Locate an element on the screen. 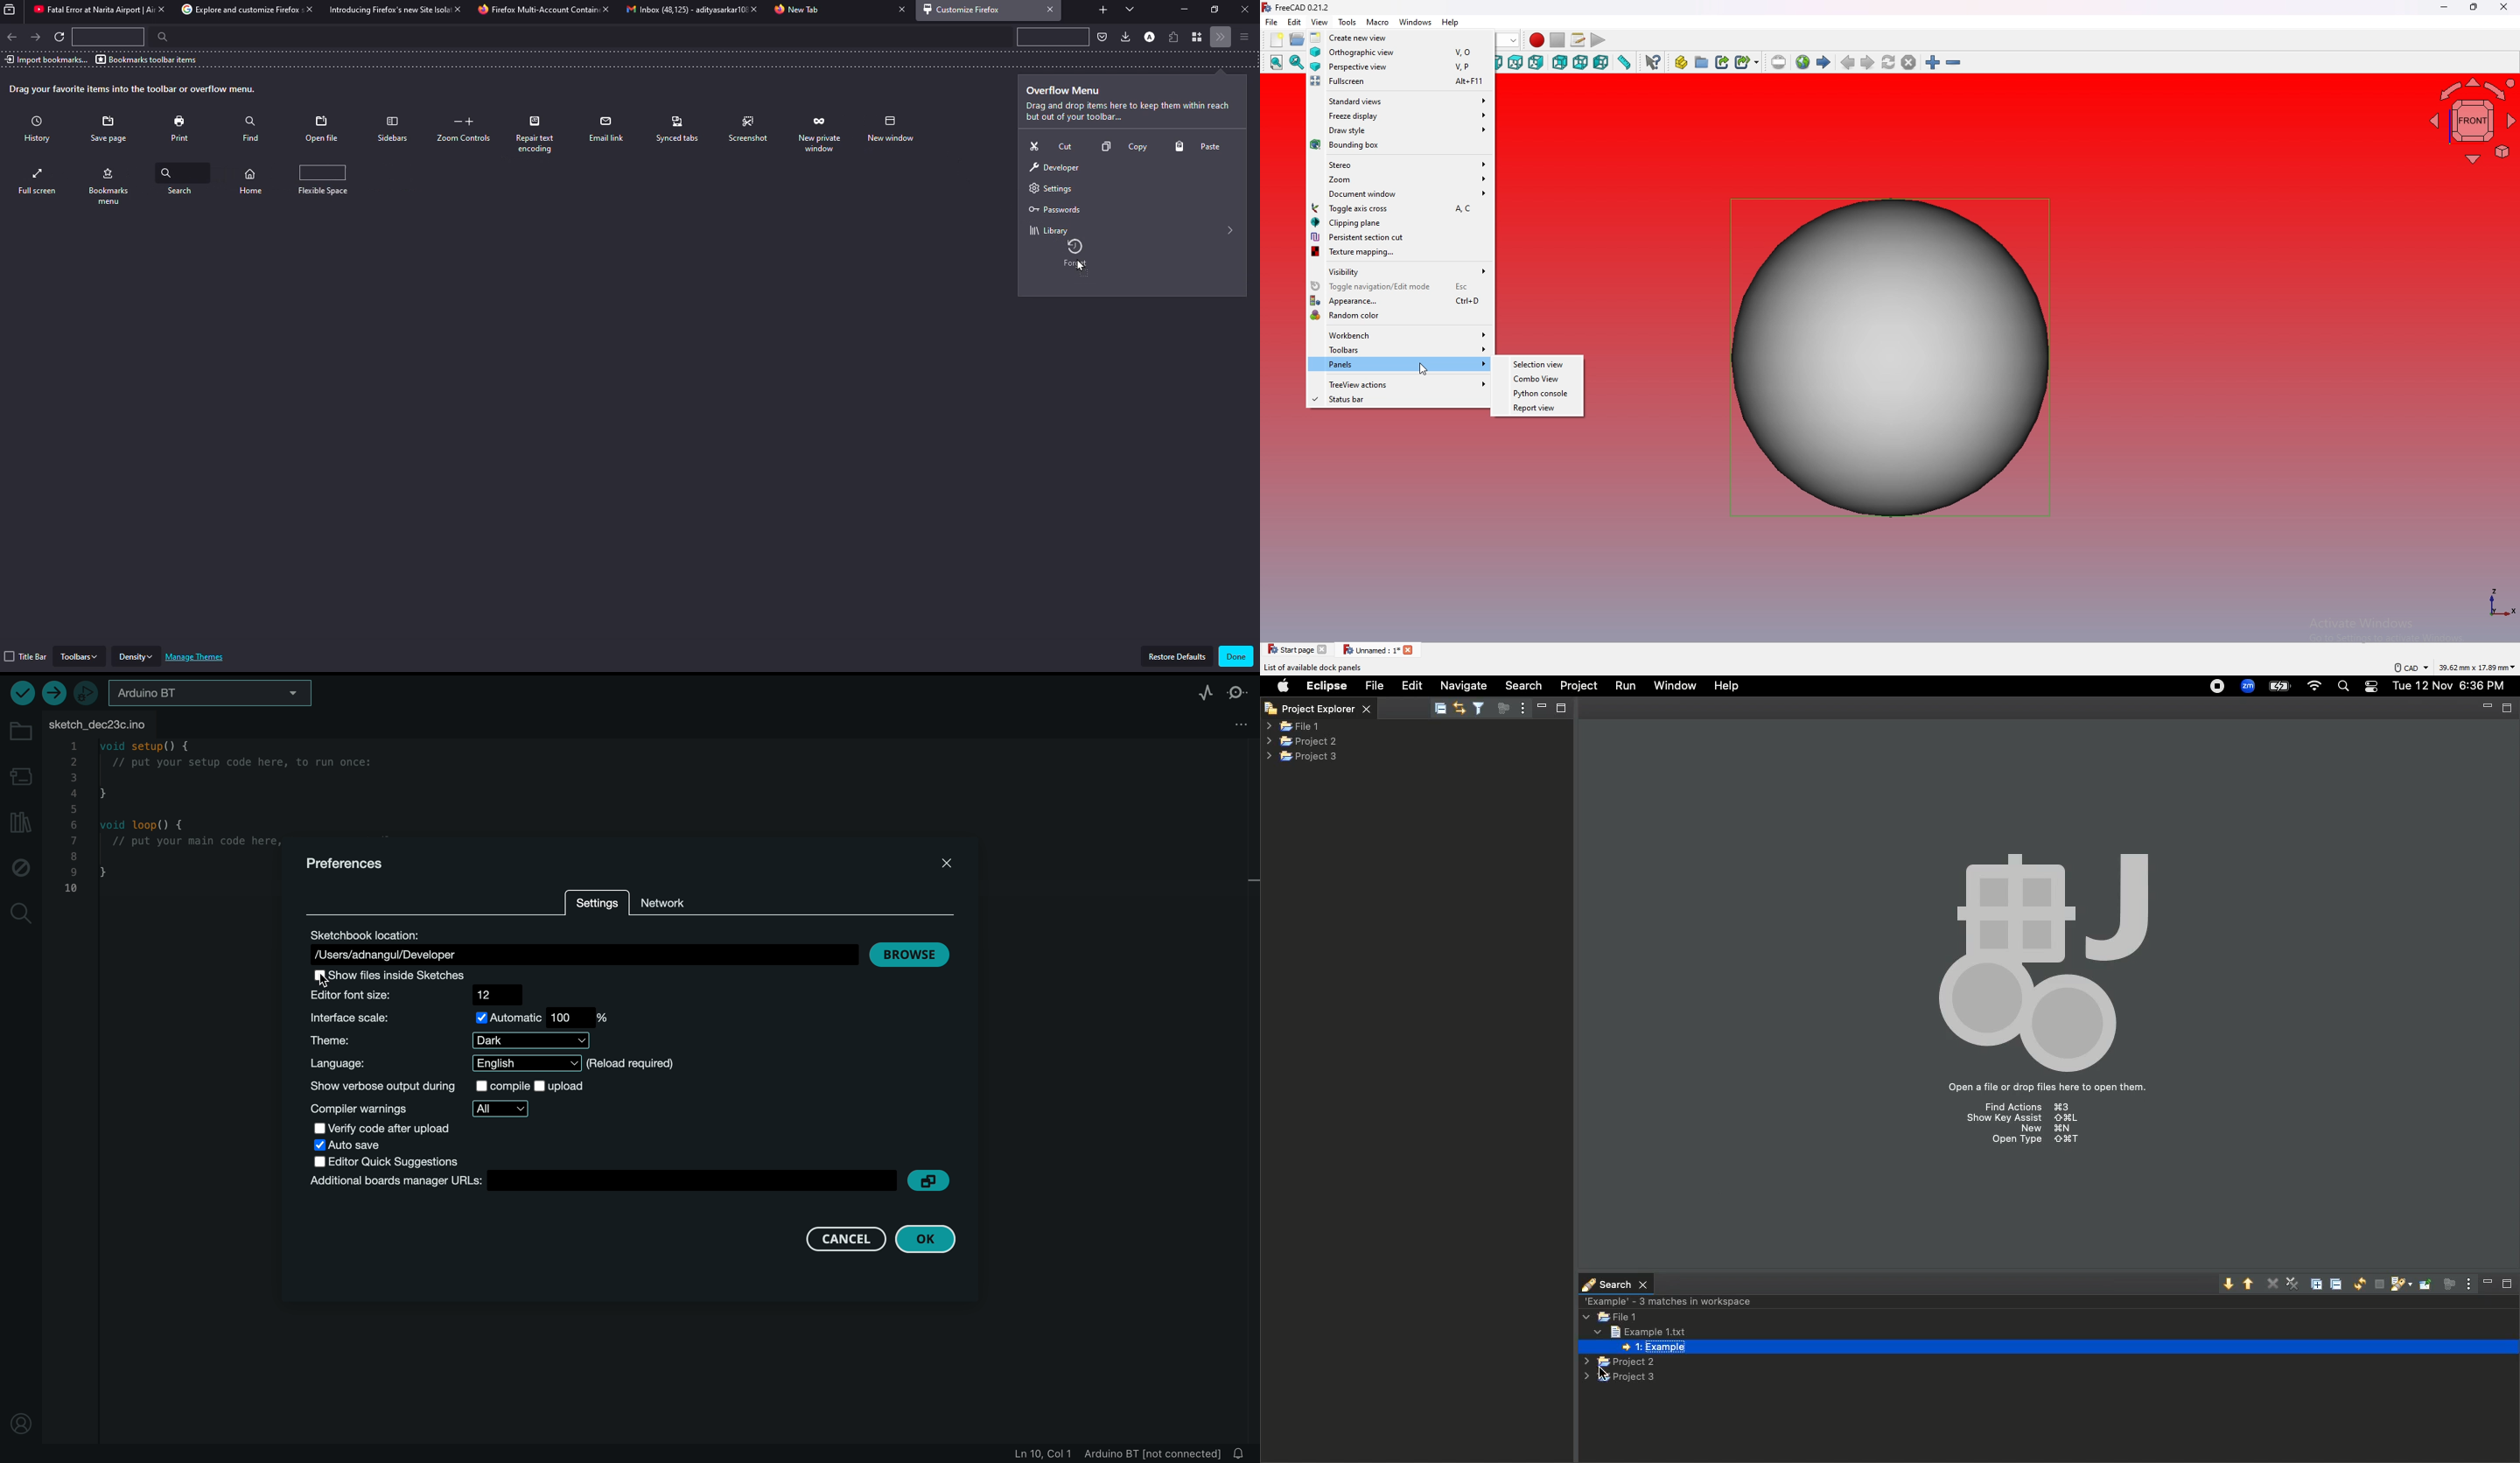  passwords is located at coordinates (1053, 210).